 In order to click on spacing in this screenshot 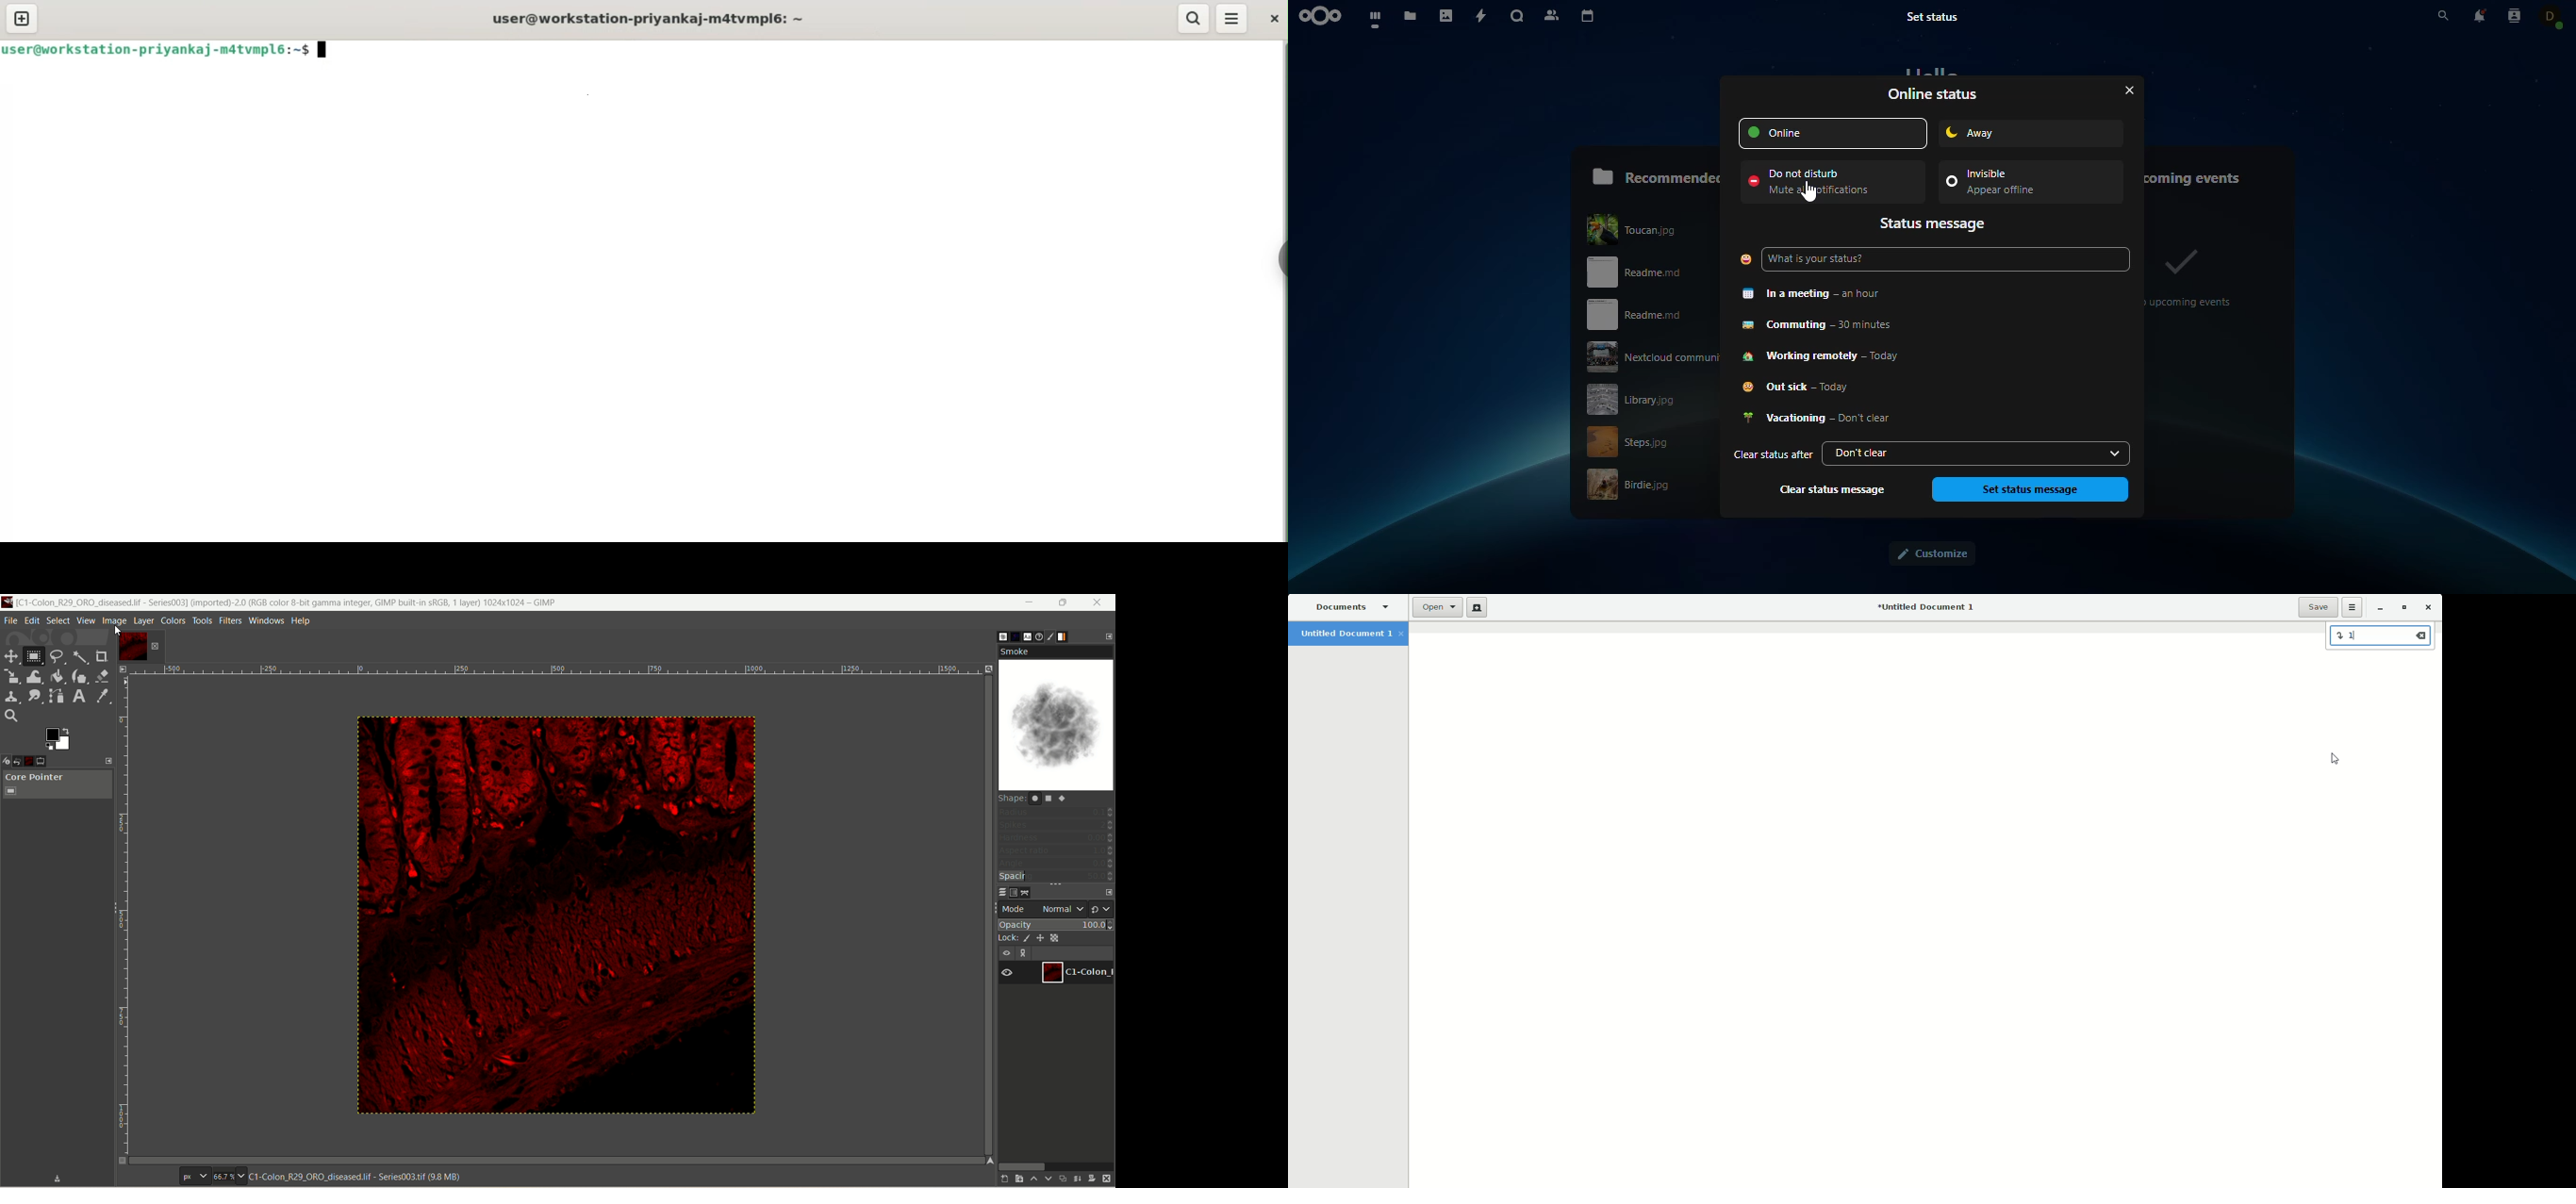, I will do `click(1056, 876)`.